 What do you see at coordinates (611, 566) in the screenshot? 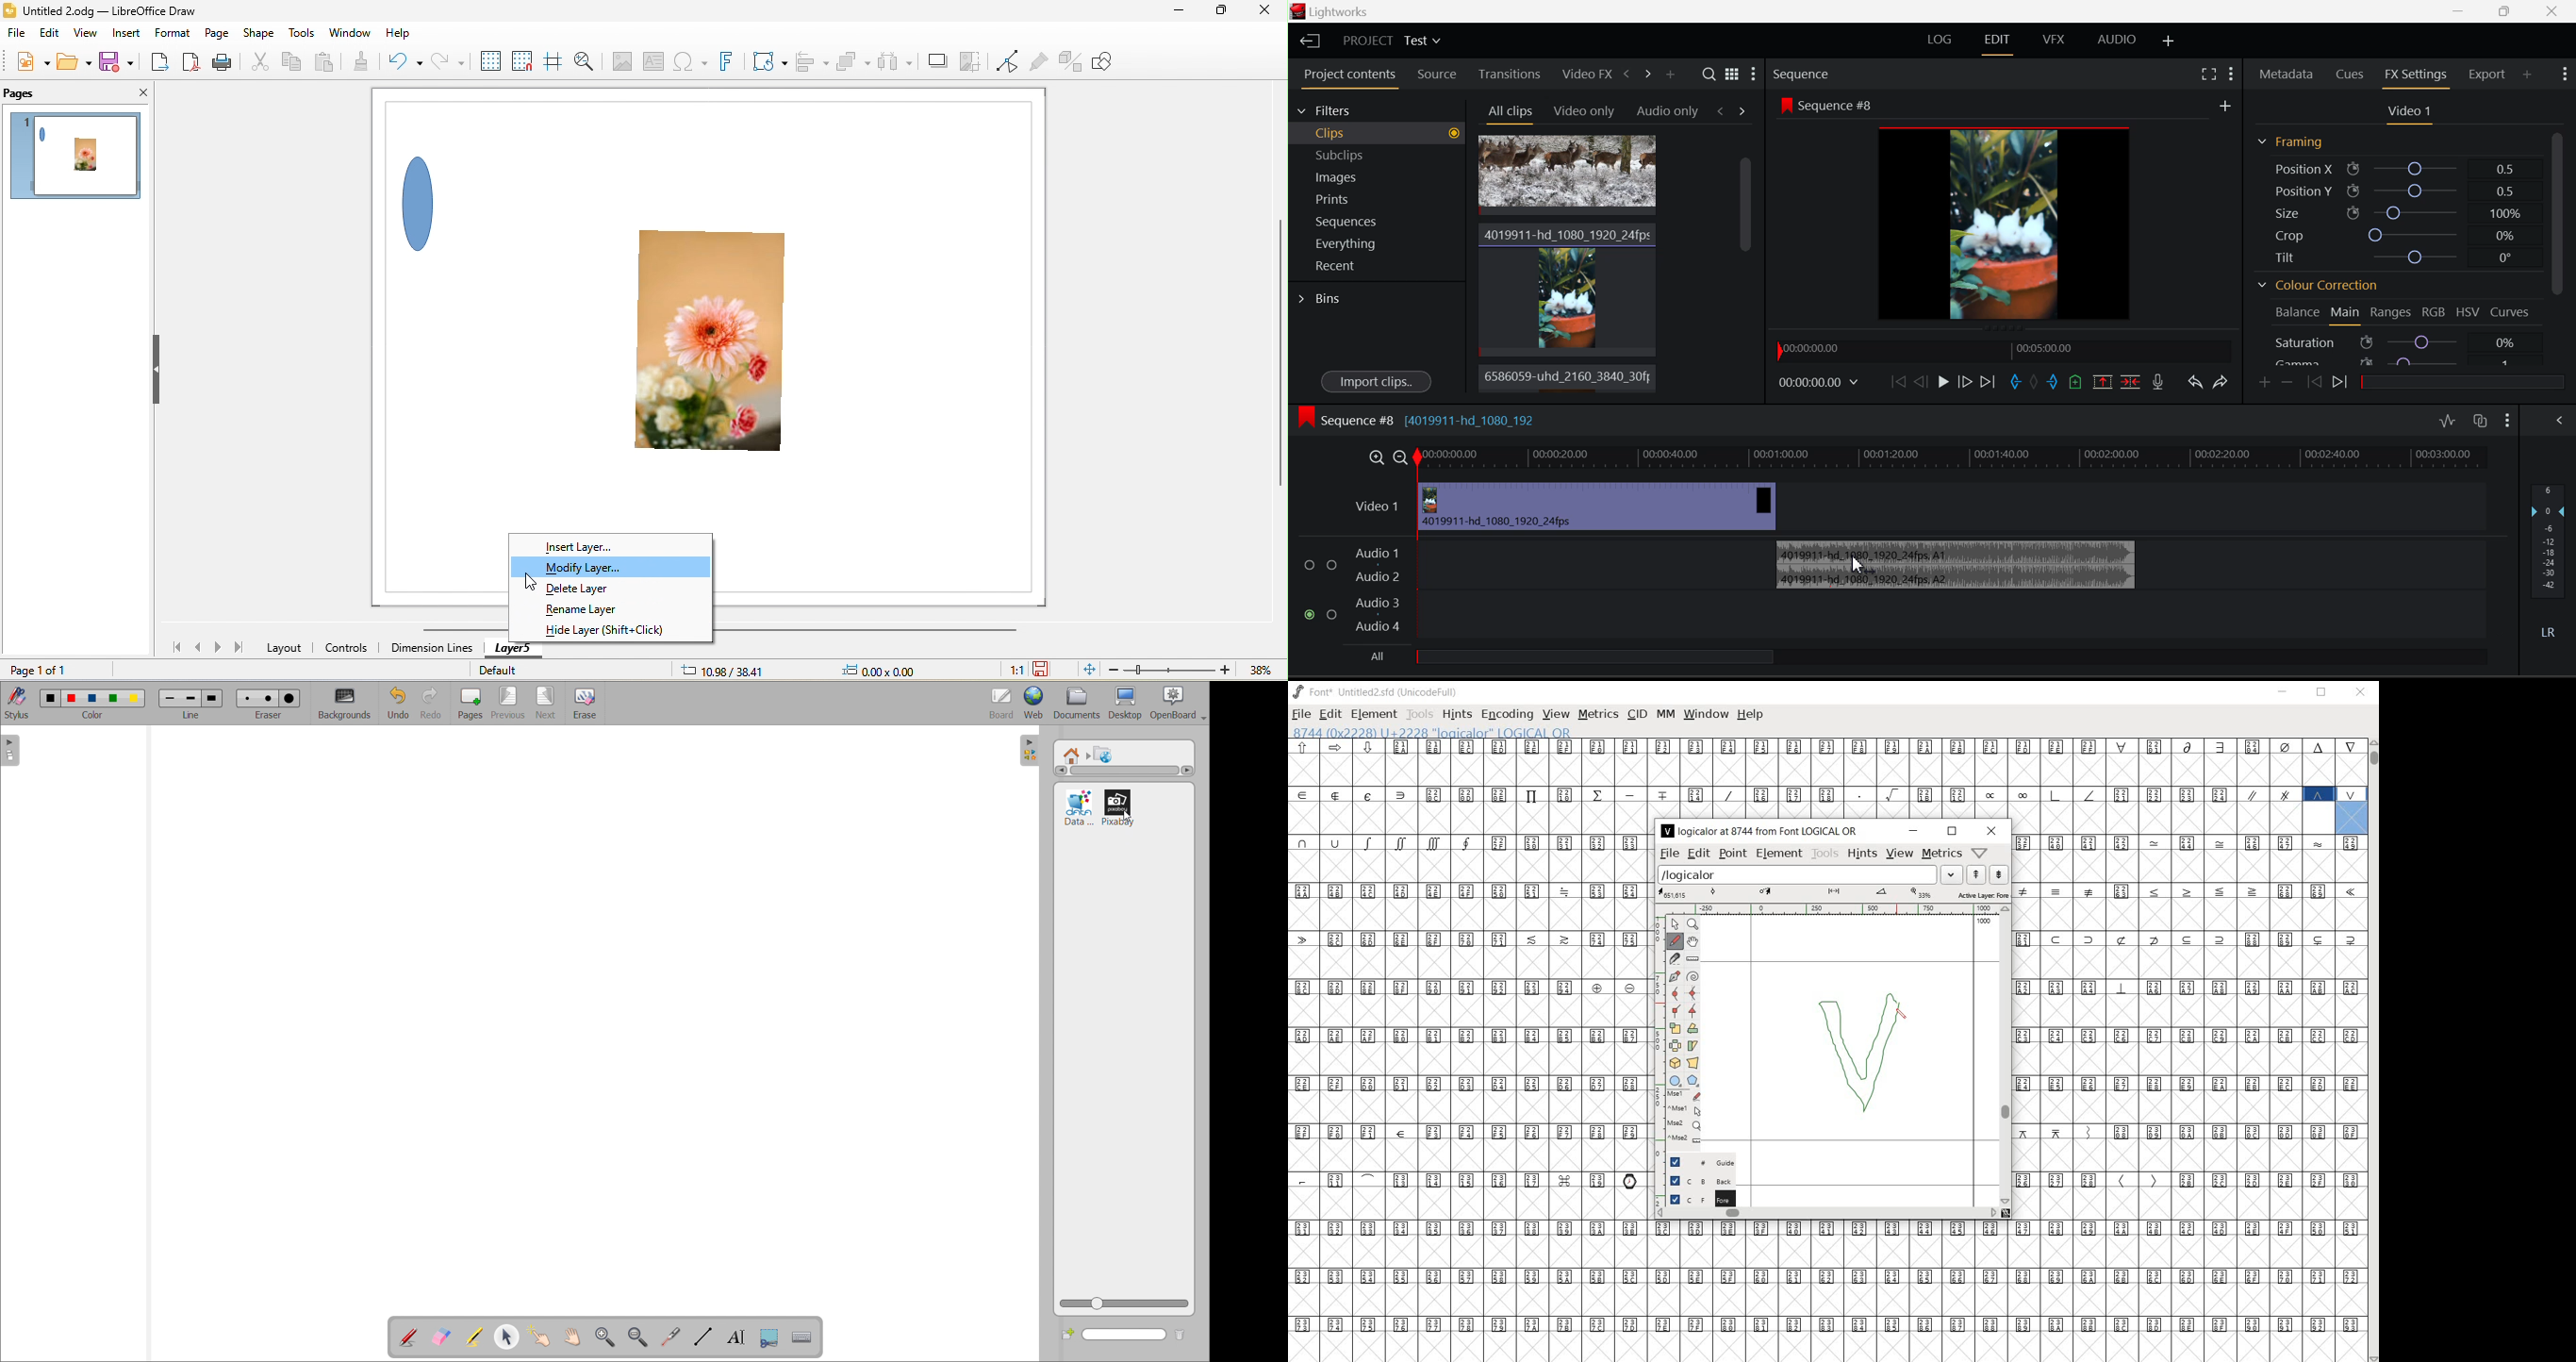
I see `modify layer` at bounding box center [611, 566].